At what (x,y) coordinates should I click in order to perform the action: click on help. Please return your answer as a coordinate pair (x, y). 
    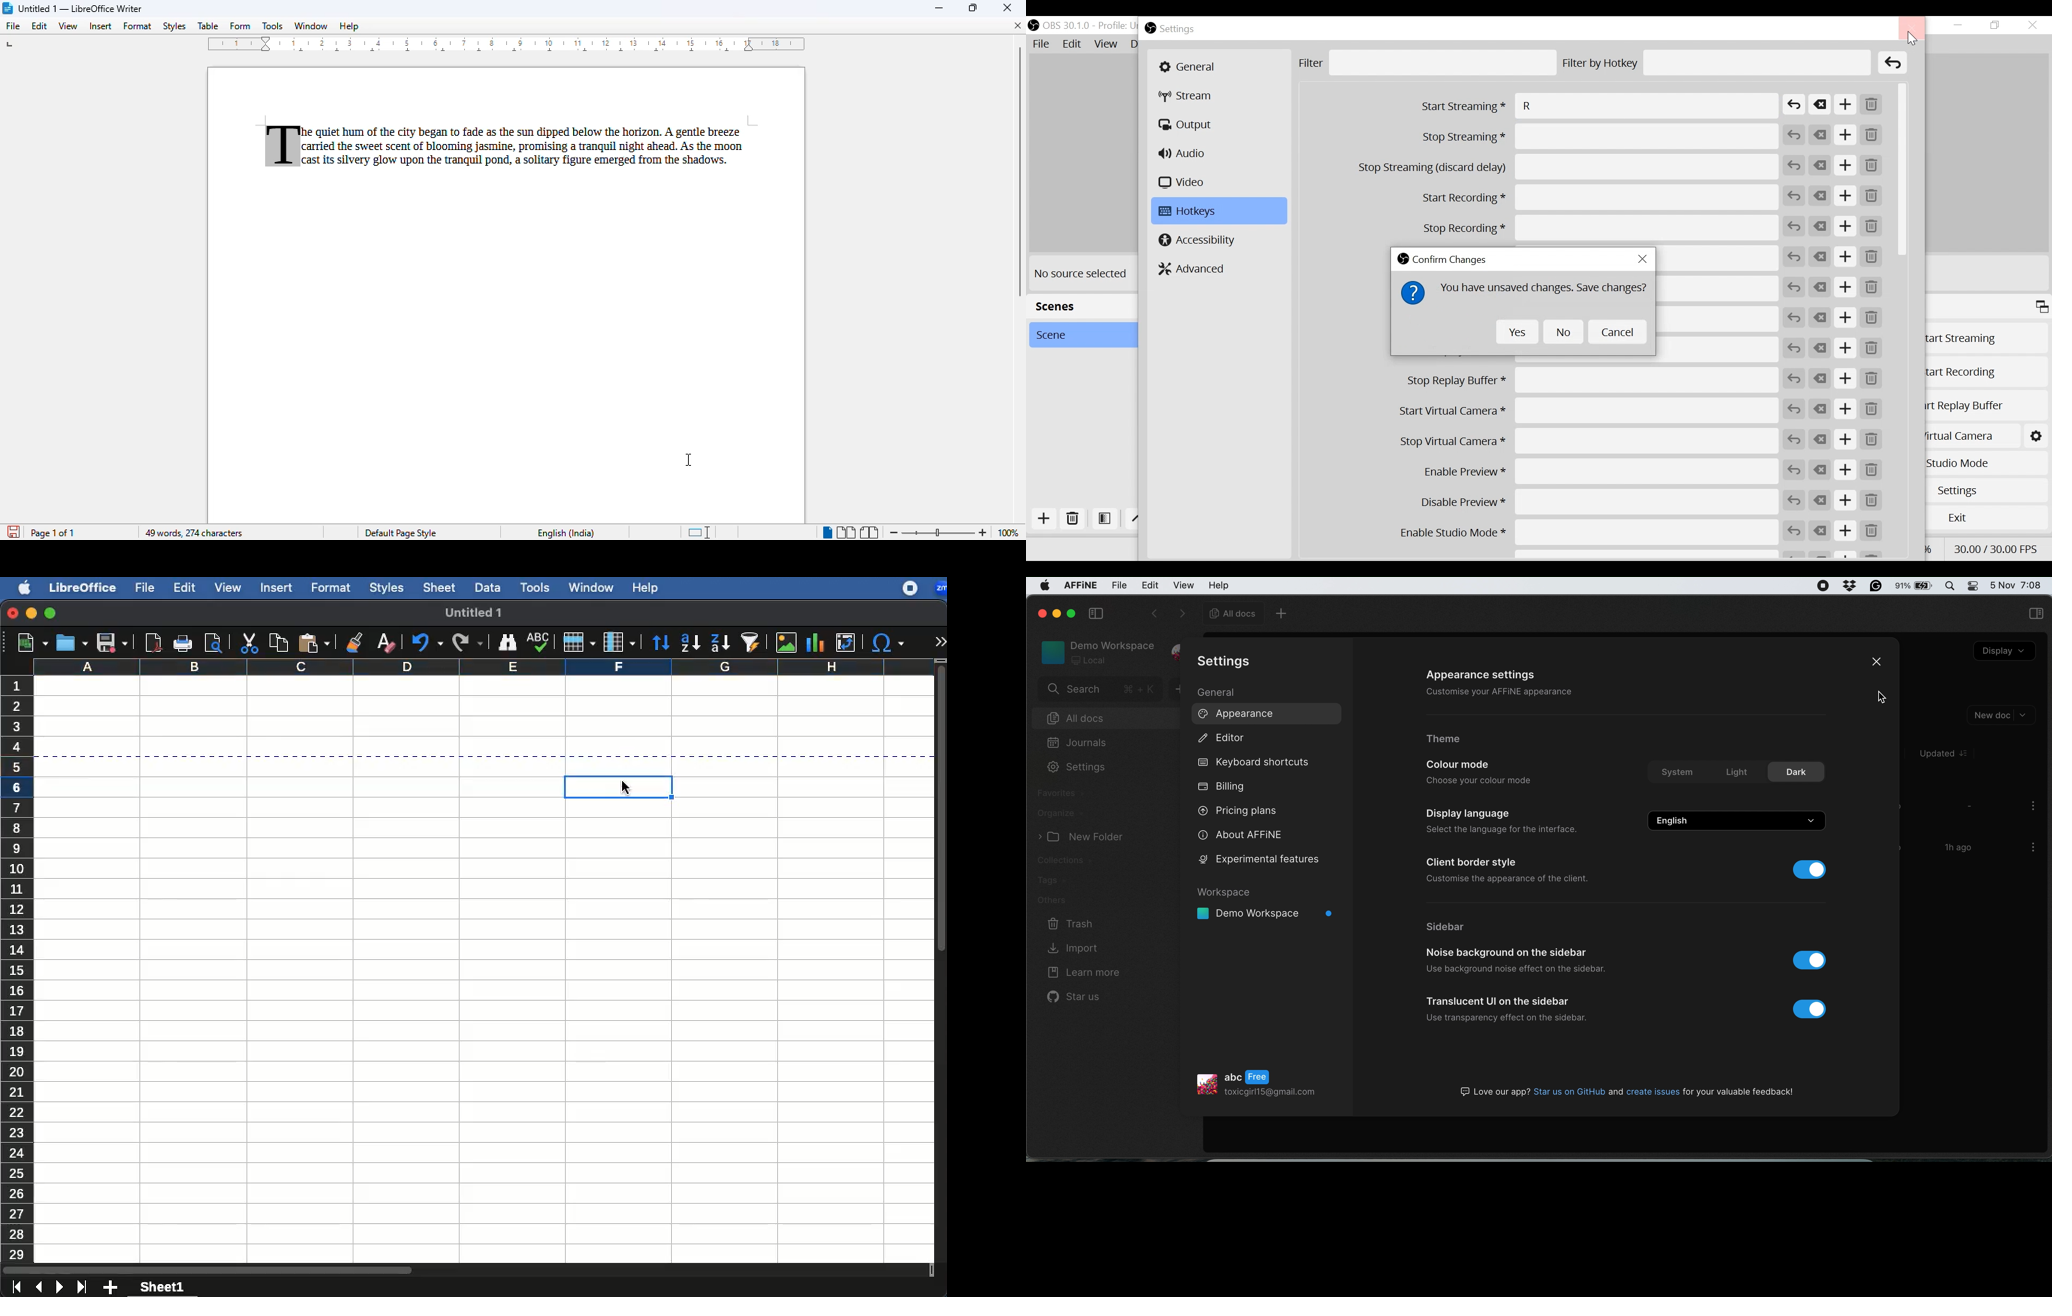
    Looking at the image, I should click on (351, 26).